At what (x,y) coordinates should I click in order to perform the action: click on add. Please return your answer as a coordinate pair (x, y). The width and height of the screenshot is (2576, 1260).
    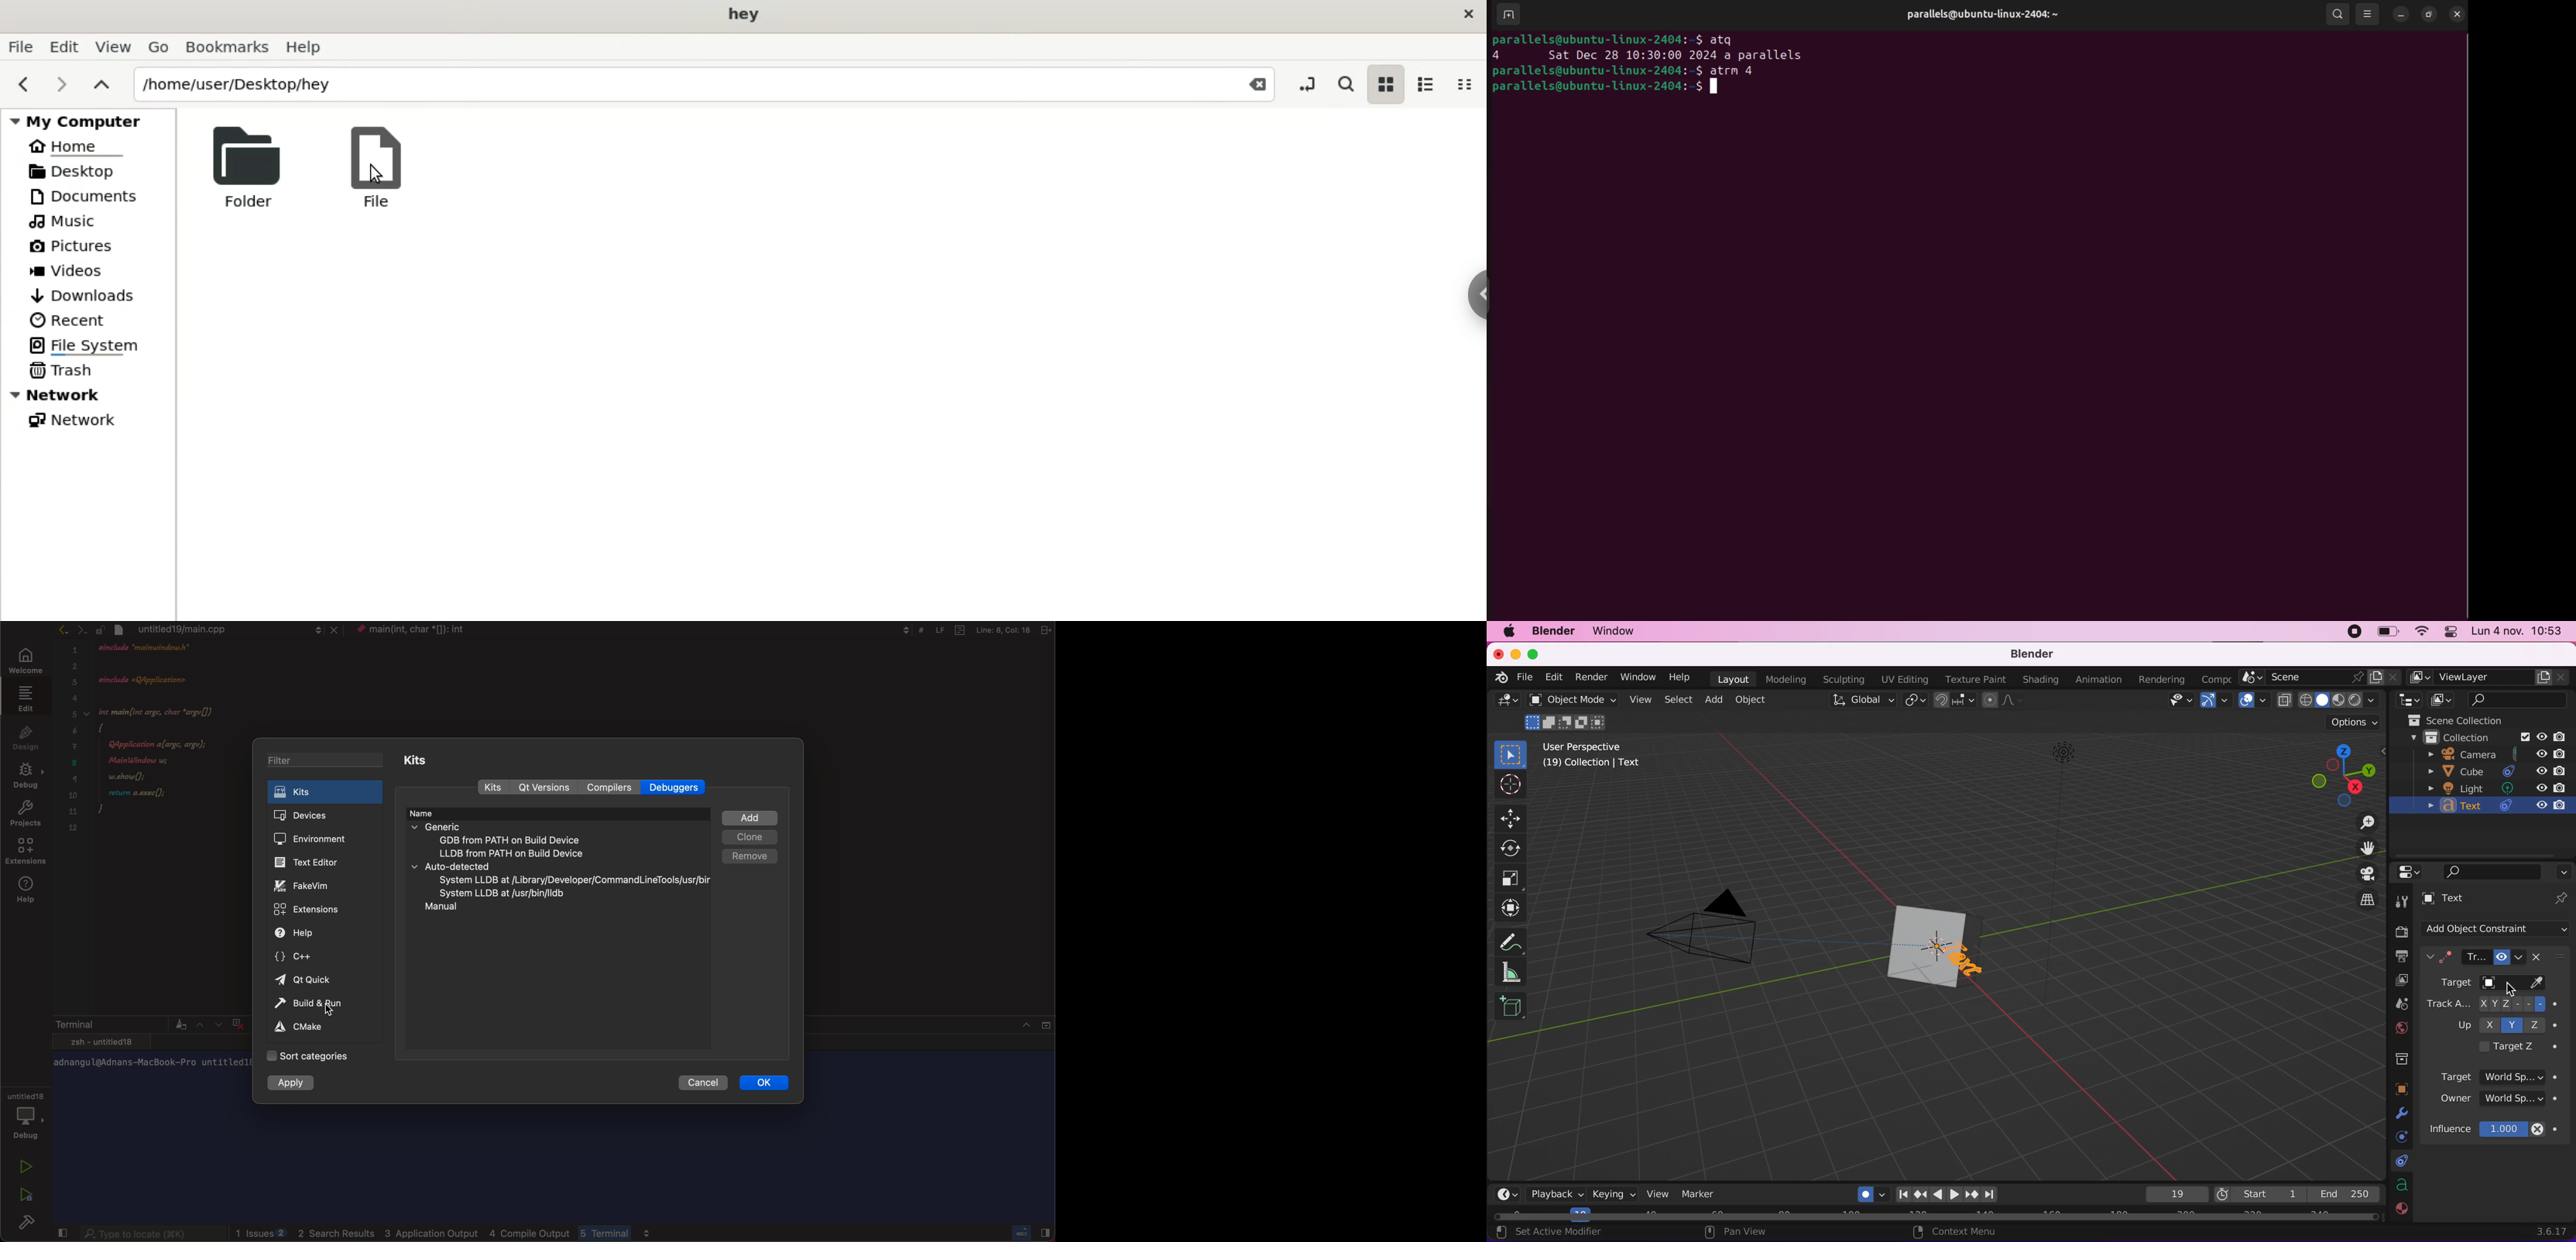
    Looking at the image, I should click on (1716, 701).